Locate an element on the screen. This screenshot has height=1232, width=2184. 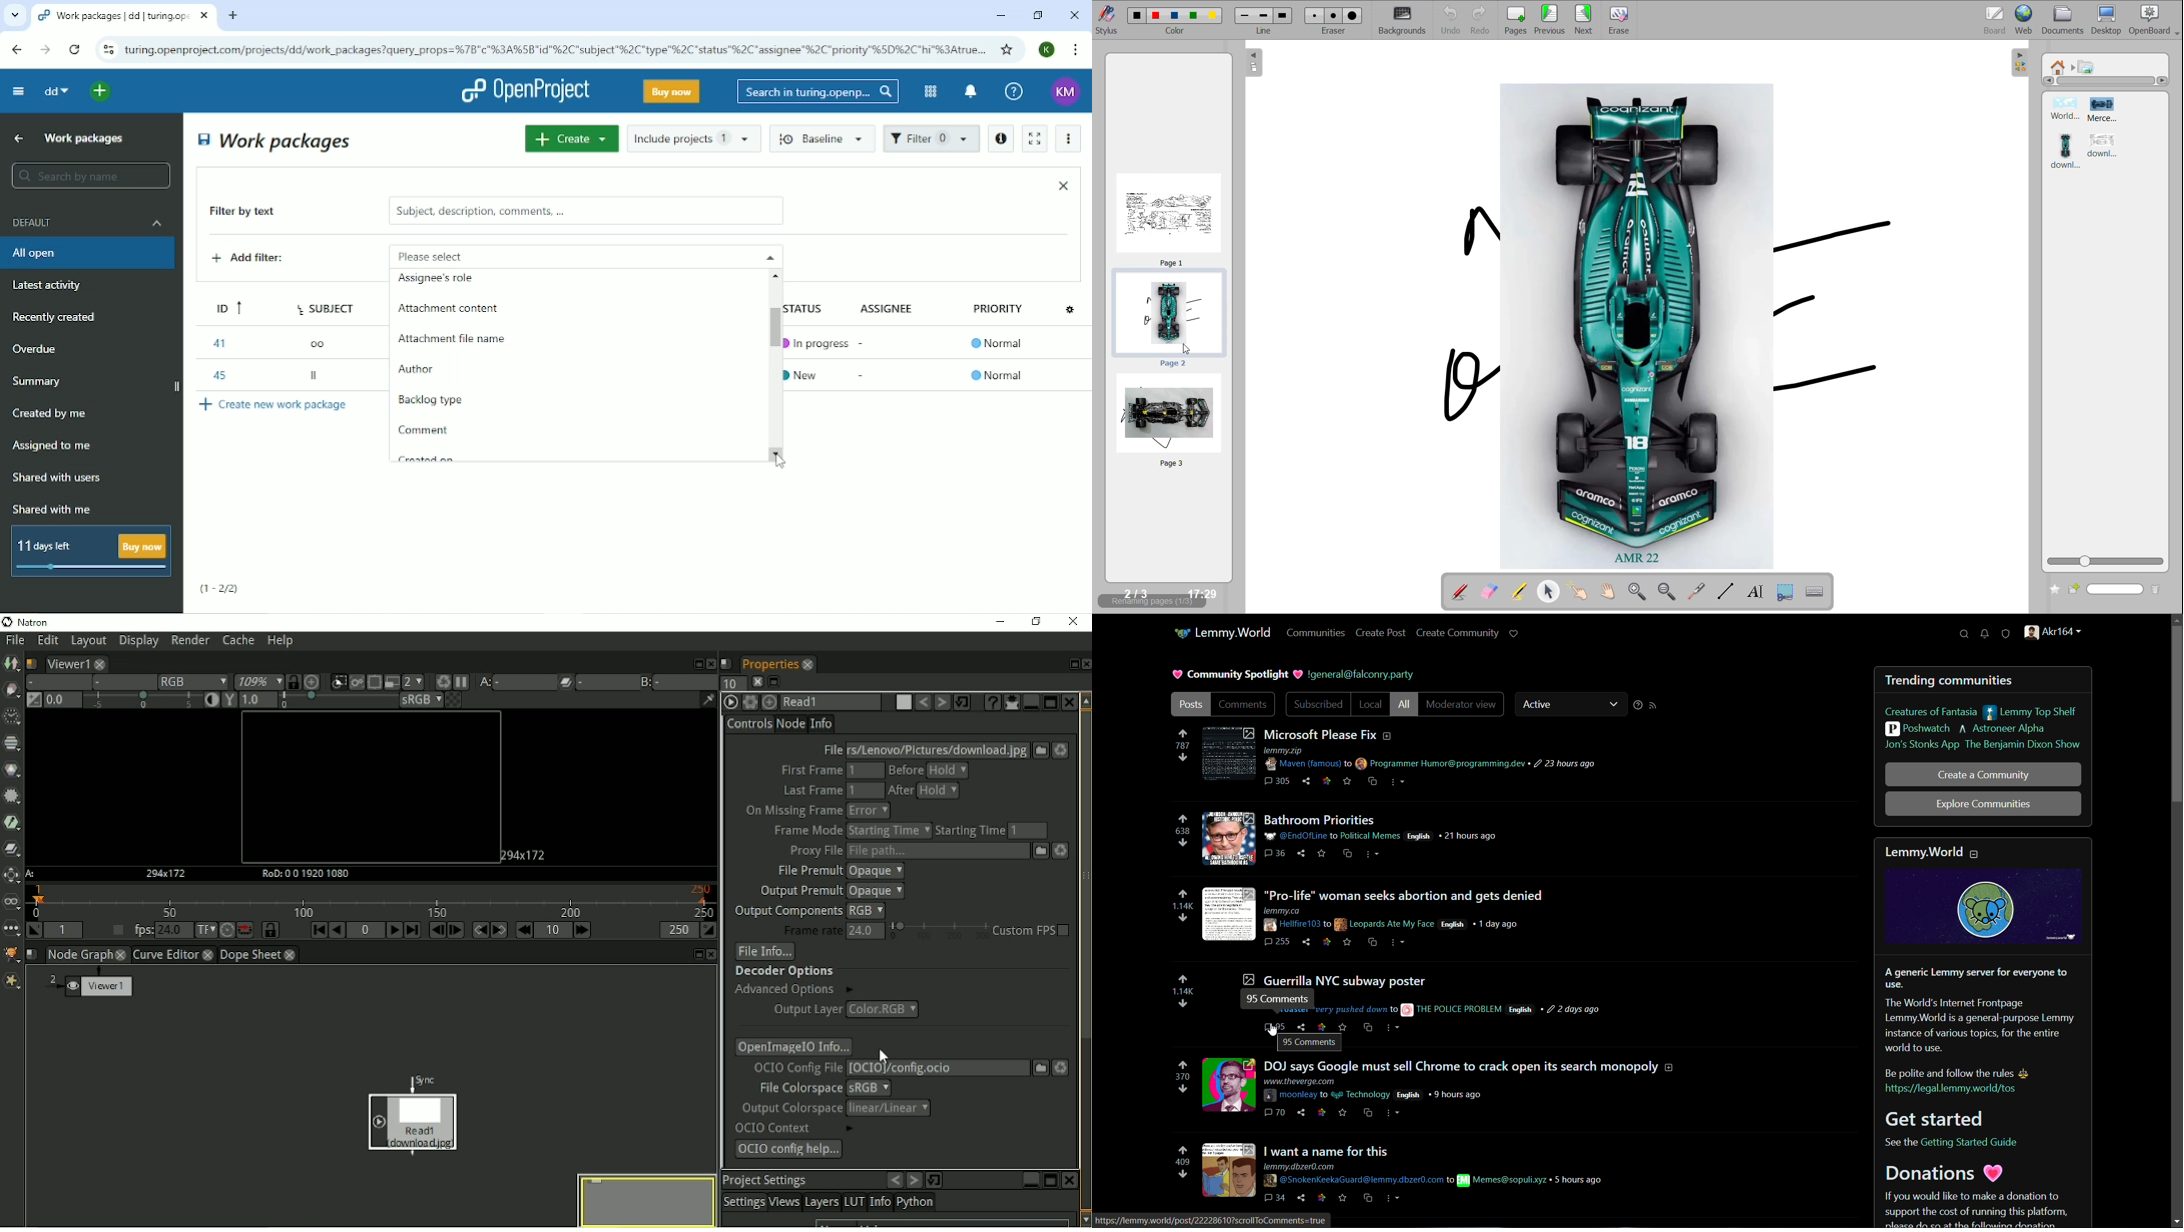
creature of fantasia is located at coordinates (1930, 713).